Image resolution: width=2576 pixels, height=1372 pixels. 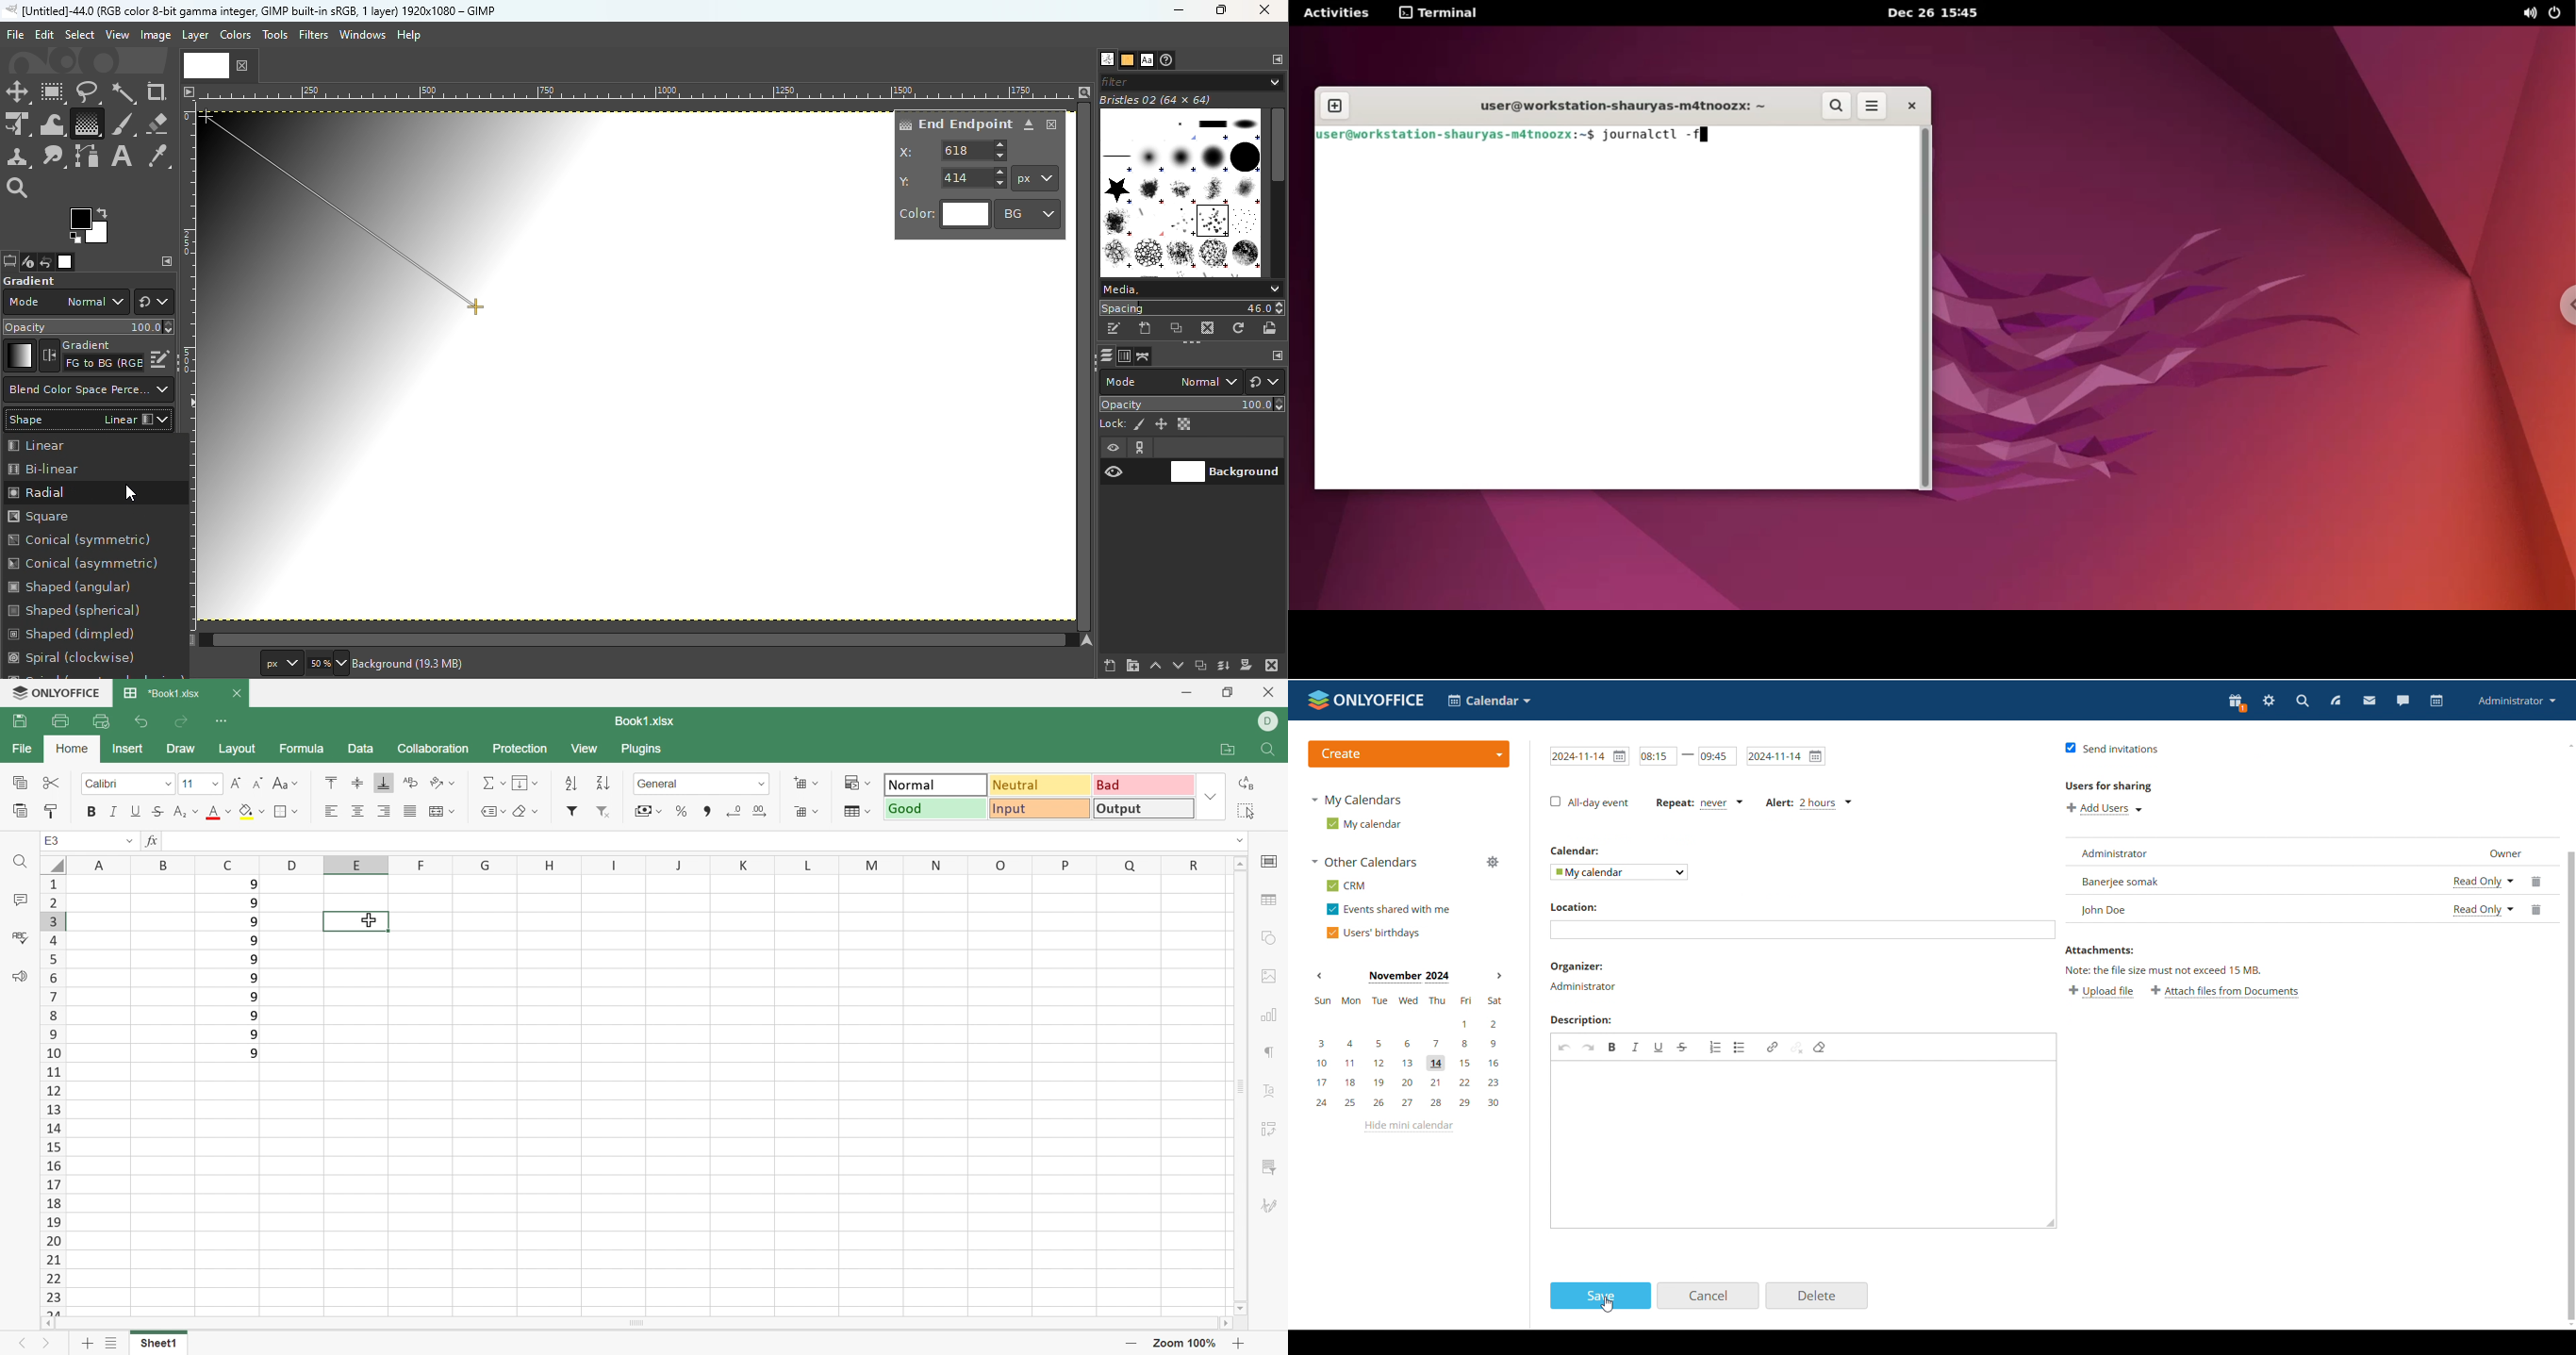 I want to click on Description, so click(x=1580, y=1020).